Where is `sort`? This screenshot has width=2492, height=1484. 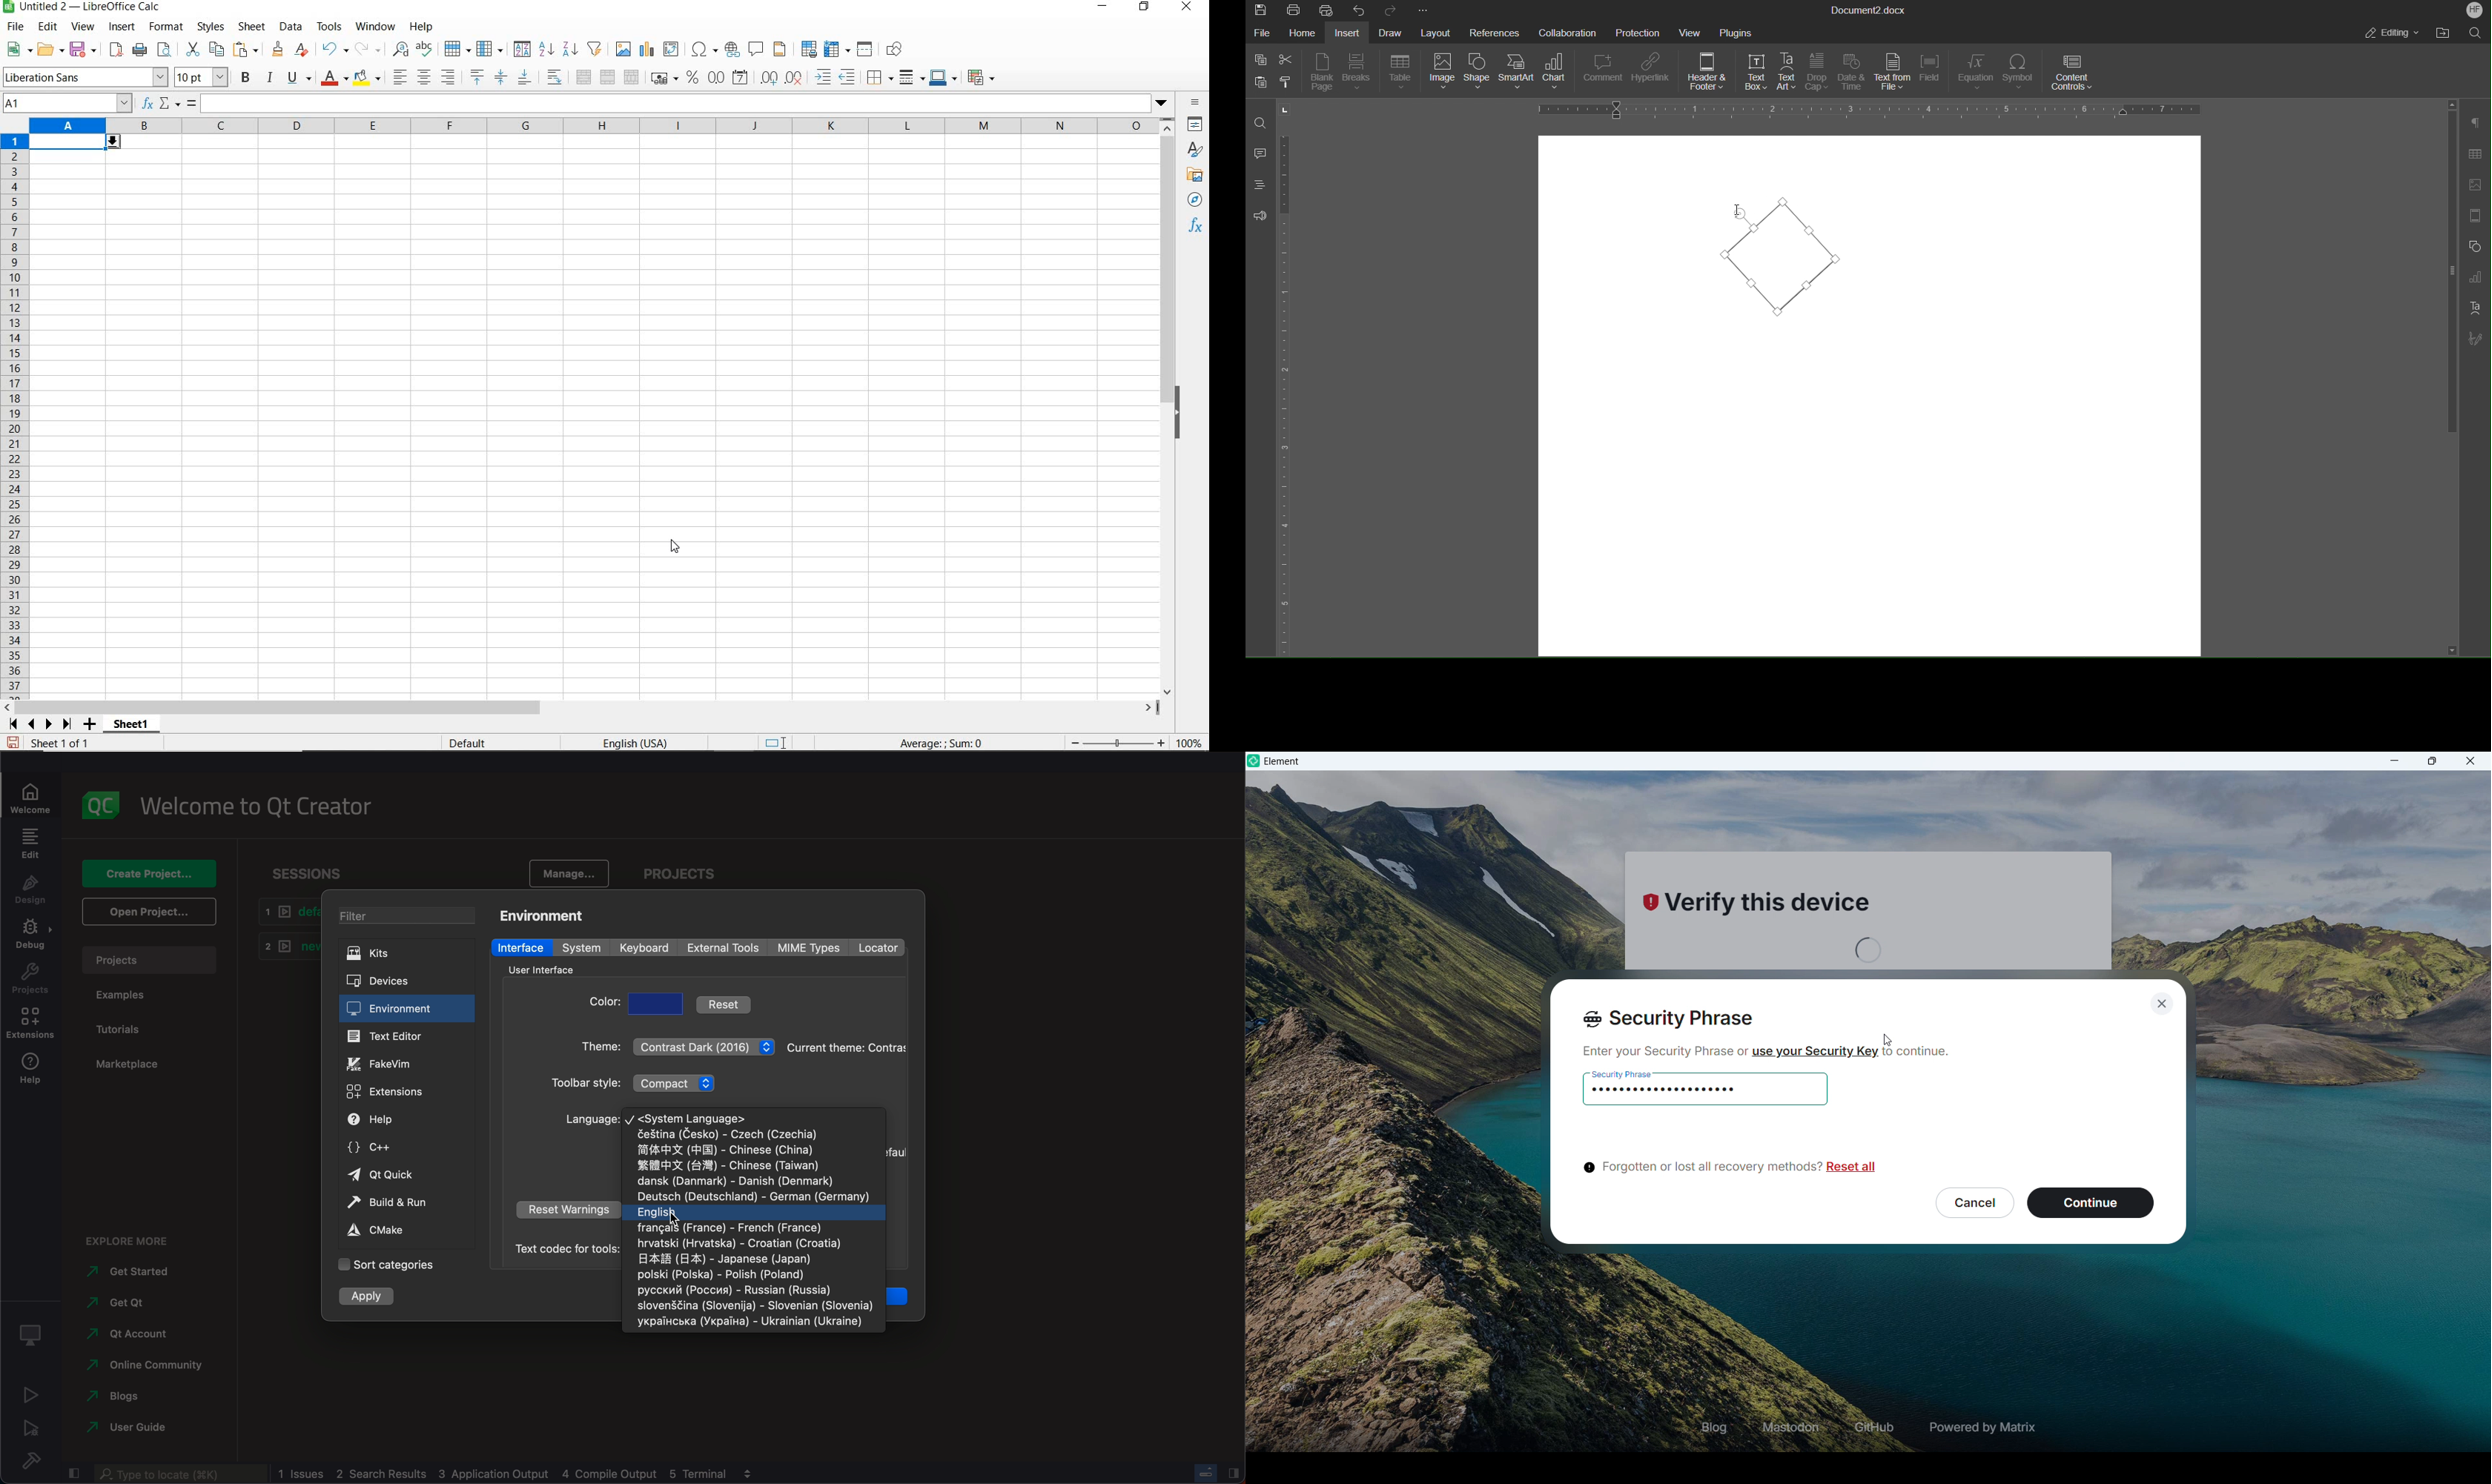
sort is located at coordinates (522, 50).